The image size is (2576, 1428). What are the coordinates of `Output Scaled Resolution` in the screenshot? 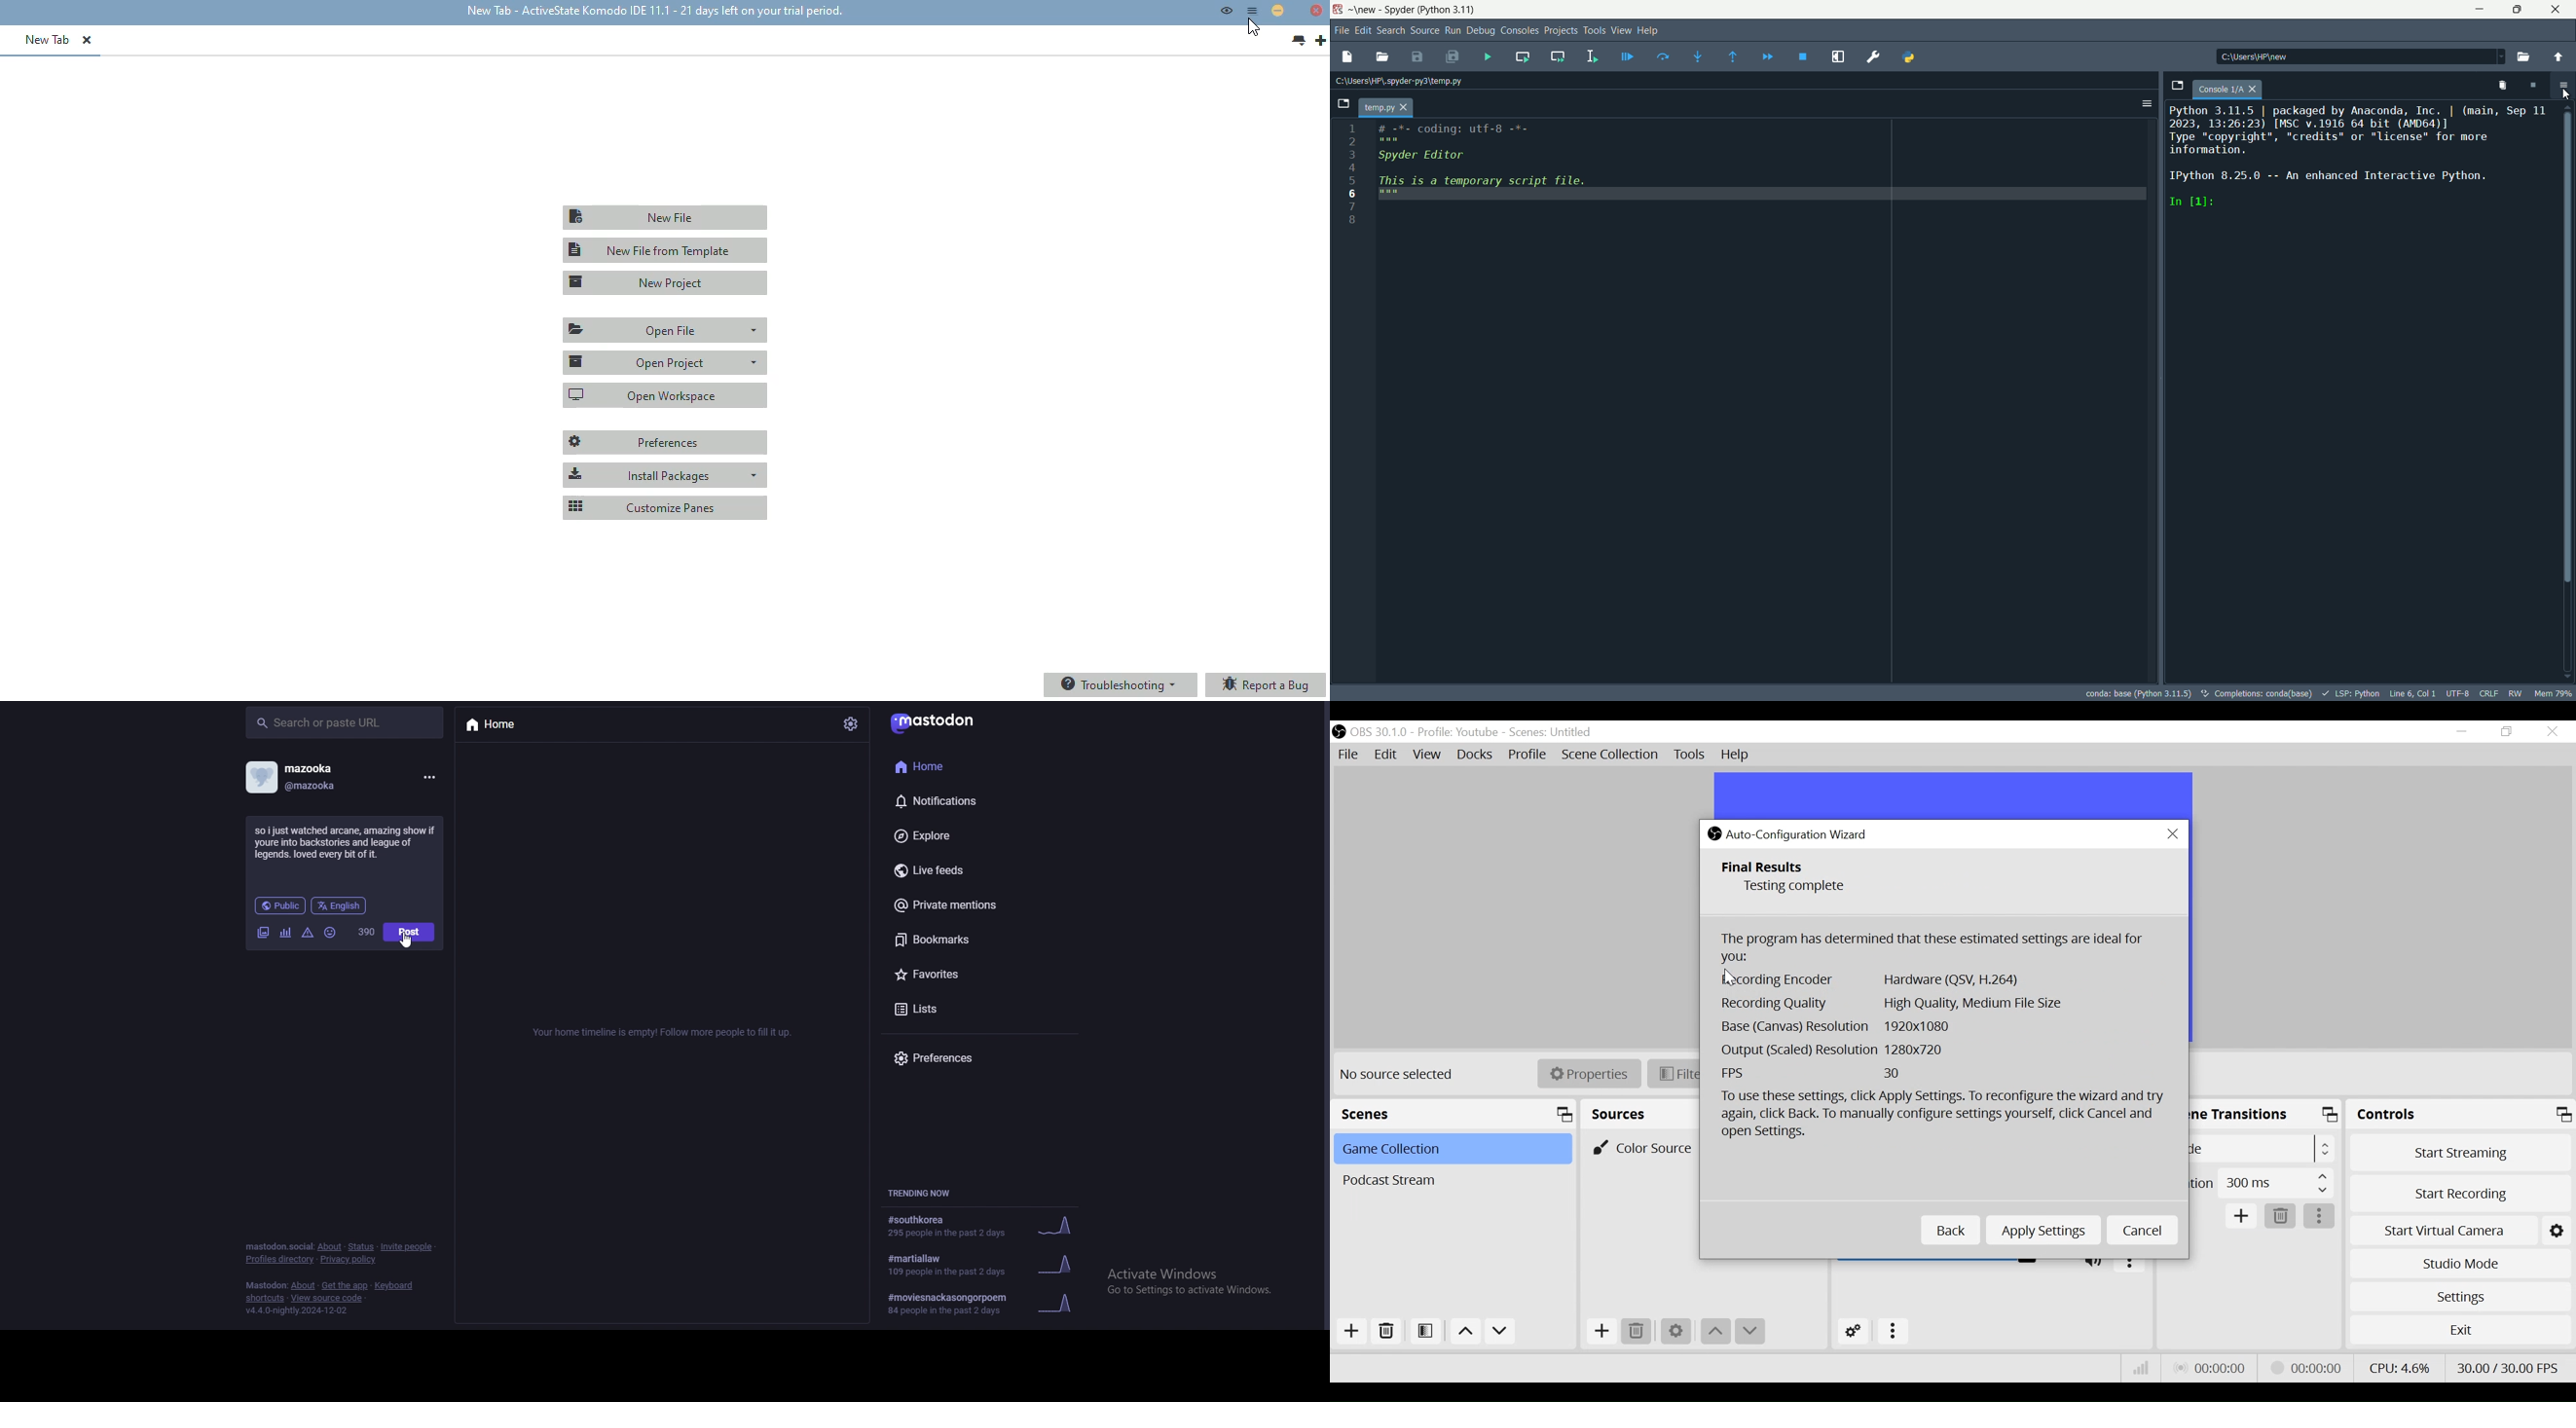 It's located at (1860, 1050).